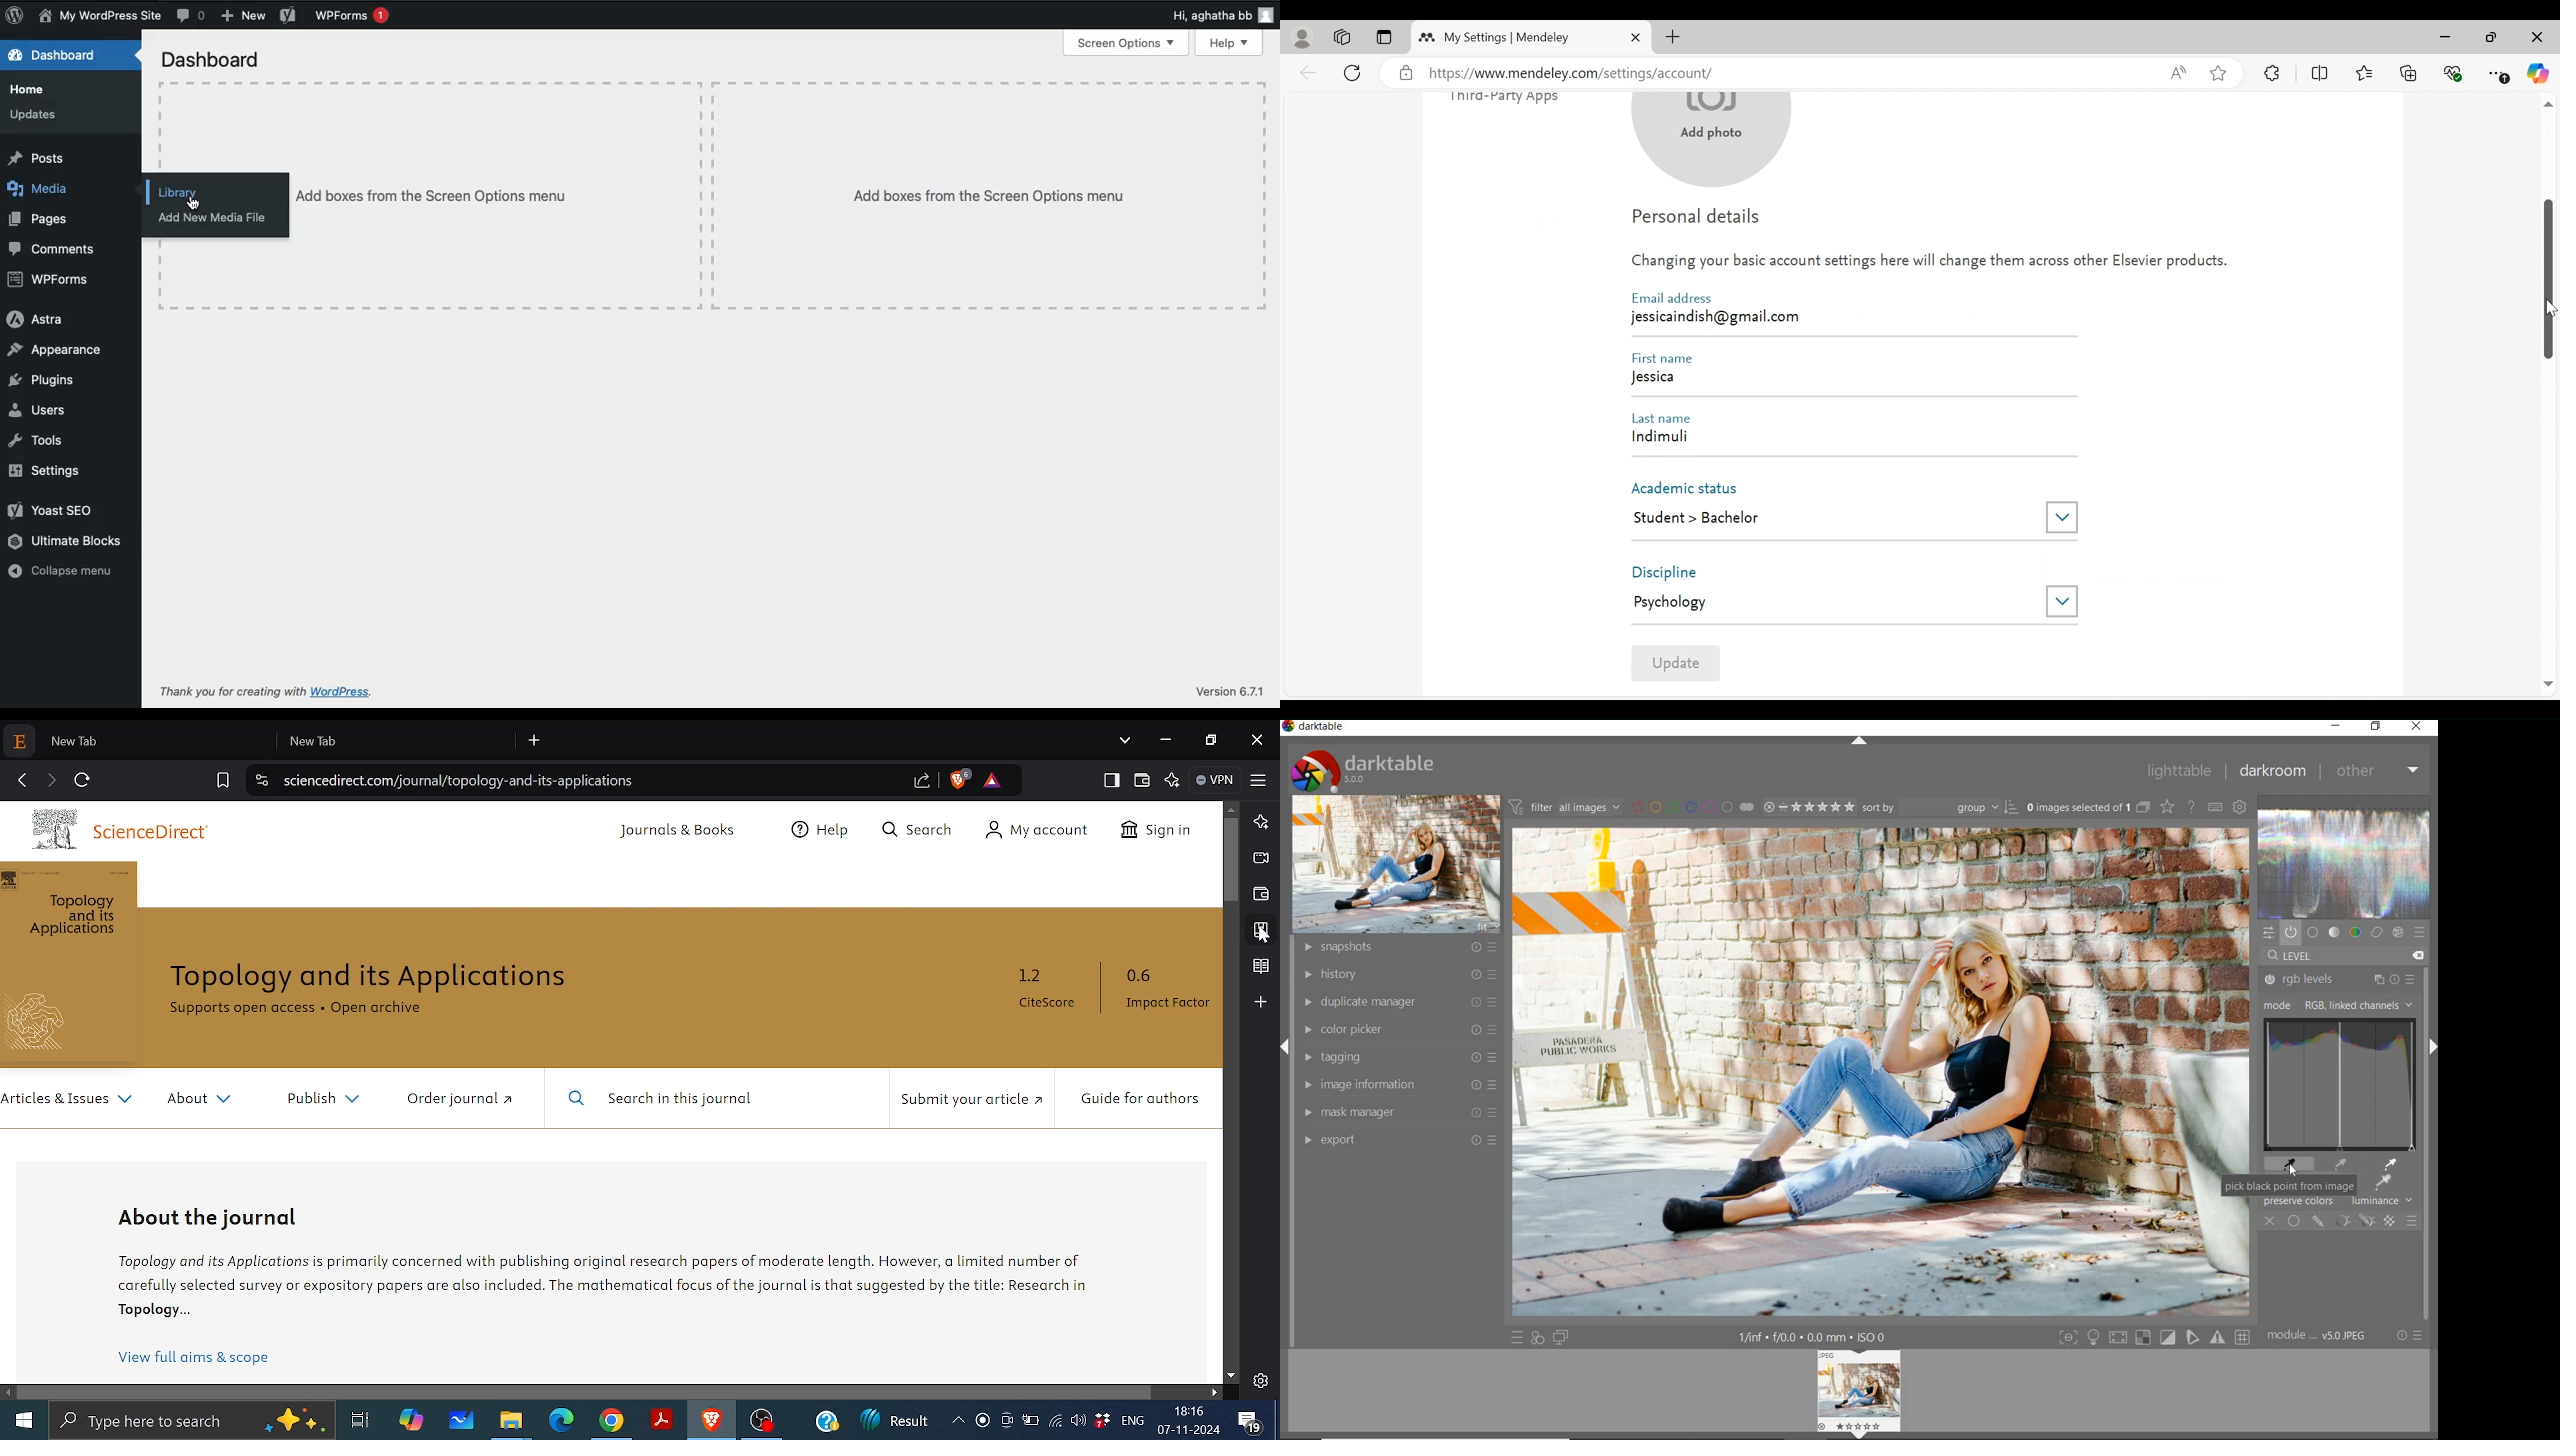 The width and height of the screenshot is (2576, 1456). Describe the element at coordinates (1809, 808) in the screenshot. I see `selected Image range rating` at that location.